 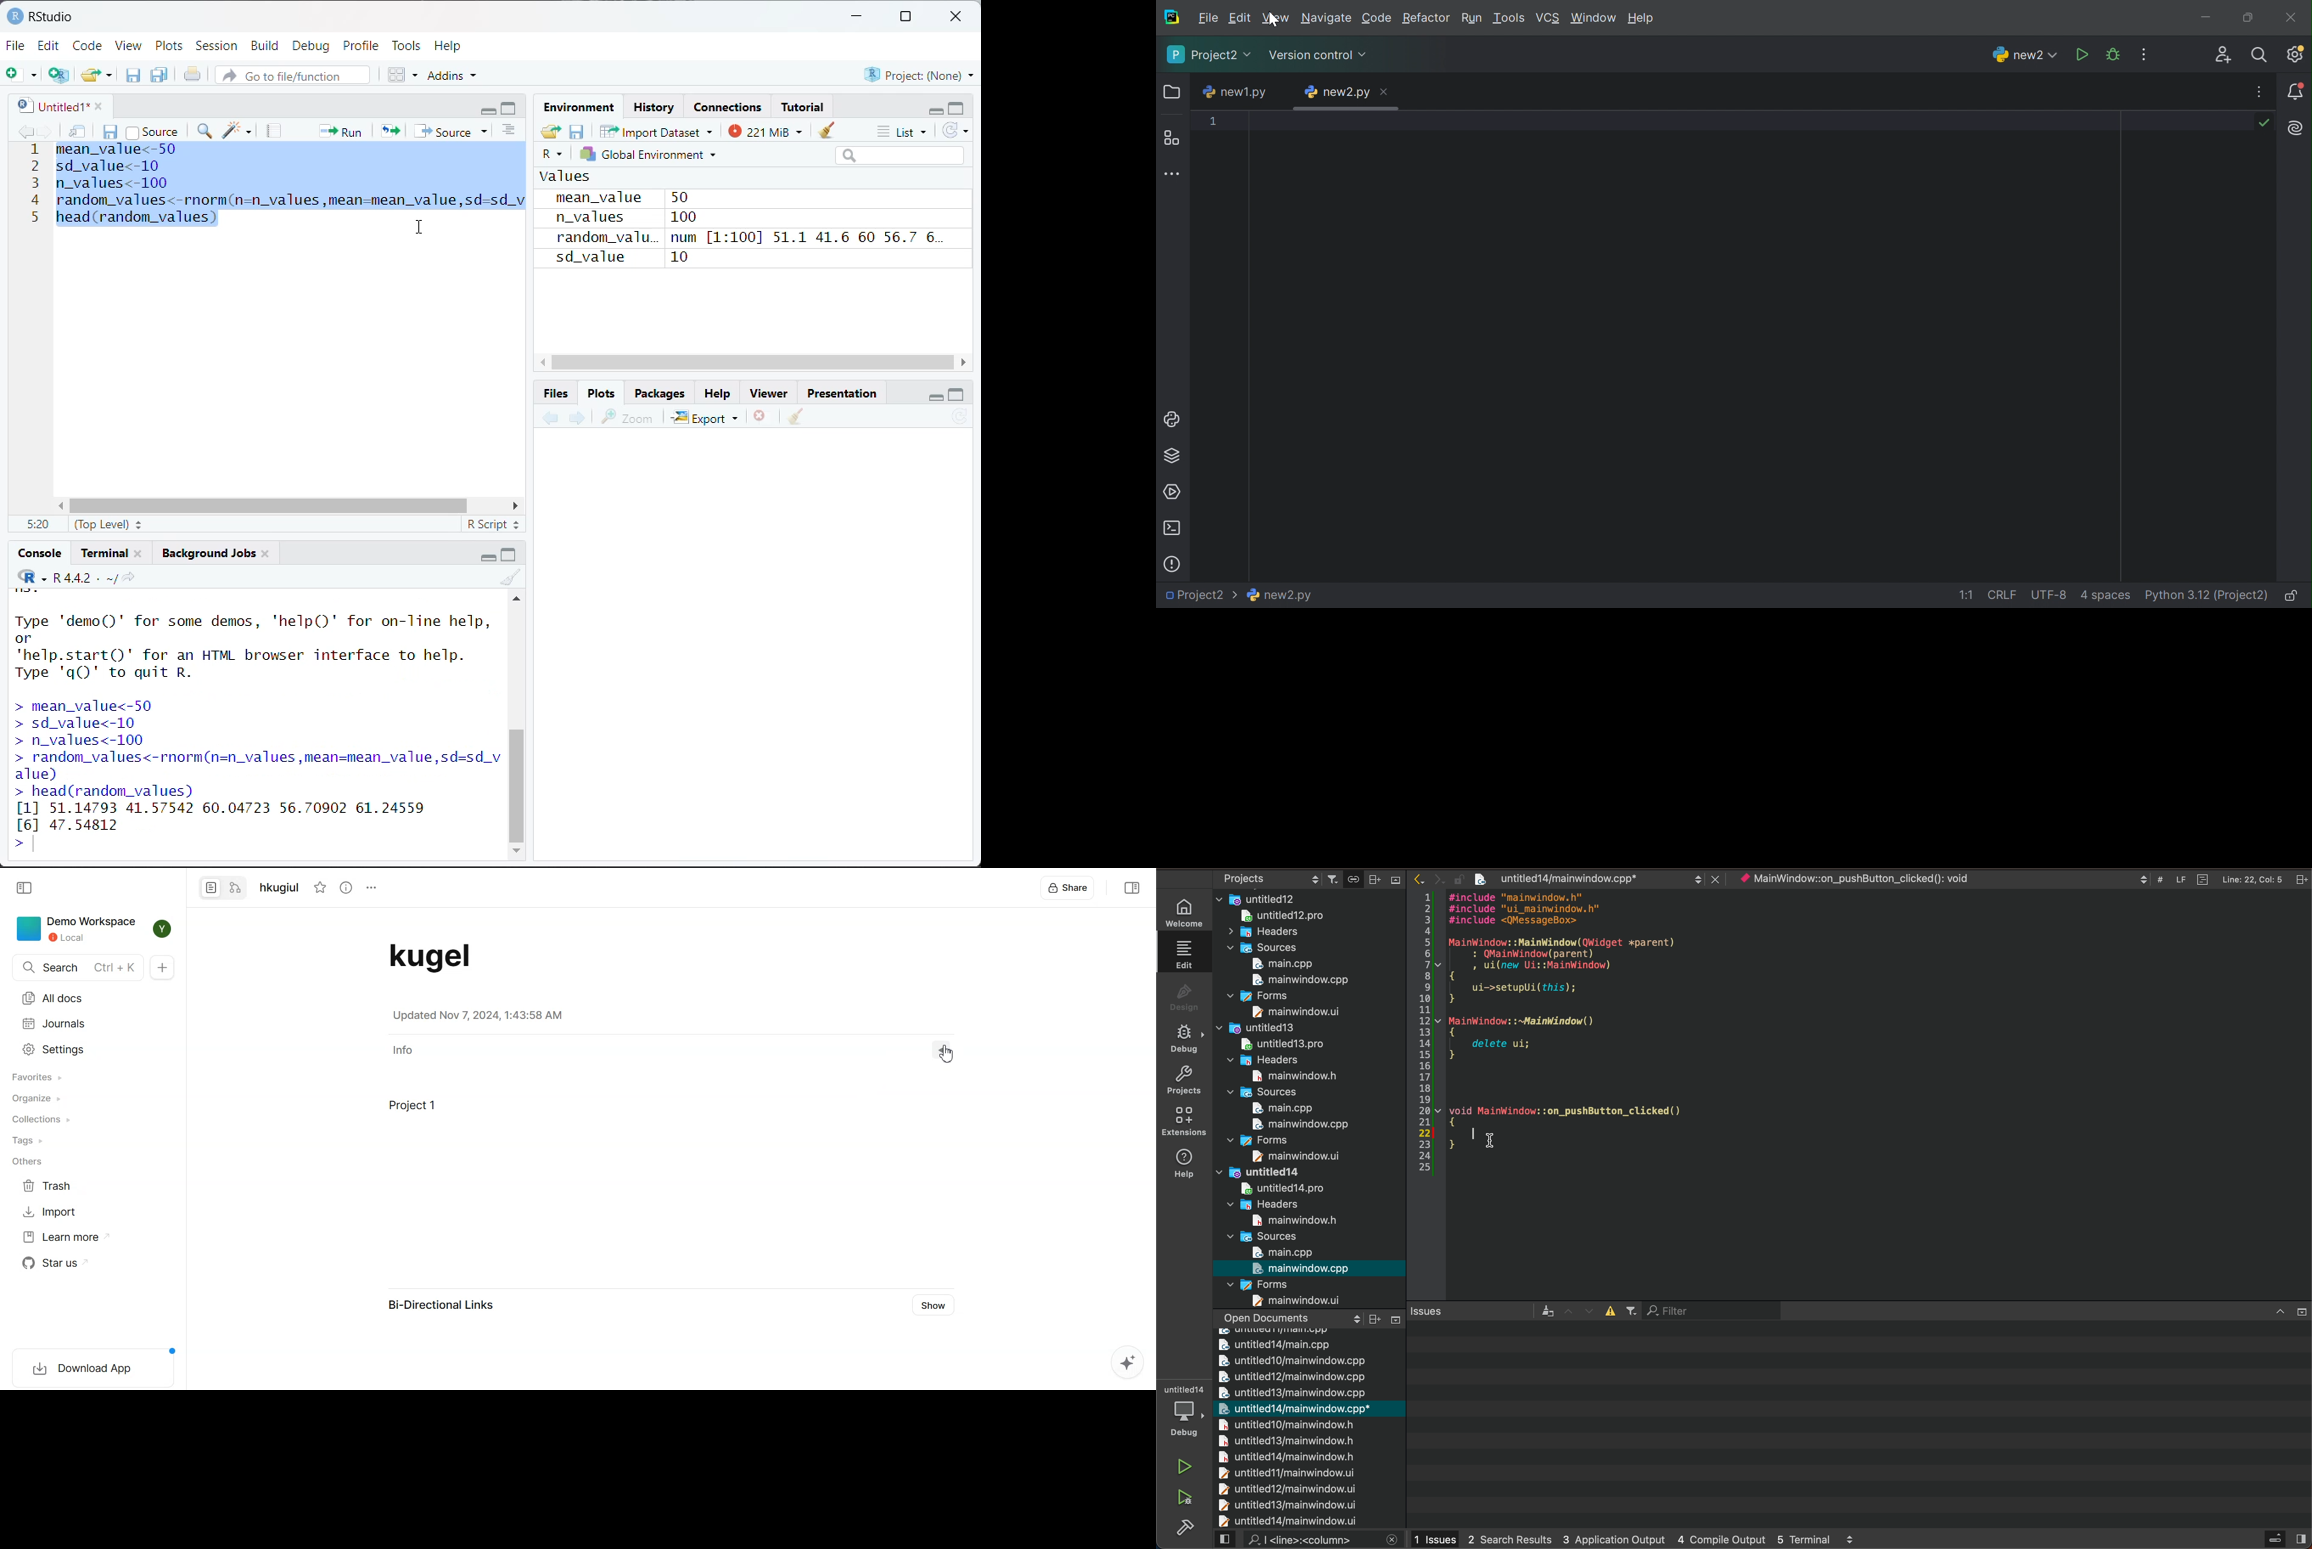 What do you see at coordinates (2256, 92) in the screenshot?
I see `Recent files, tab actions, and more` at bounding box center [2256, 92].